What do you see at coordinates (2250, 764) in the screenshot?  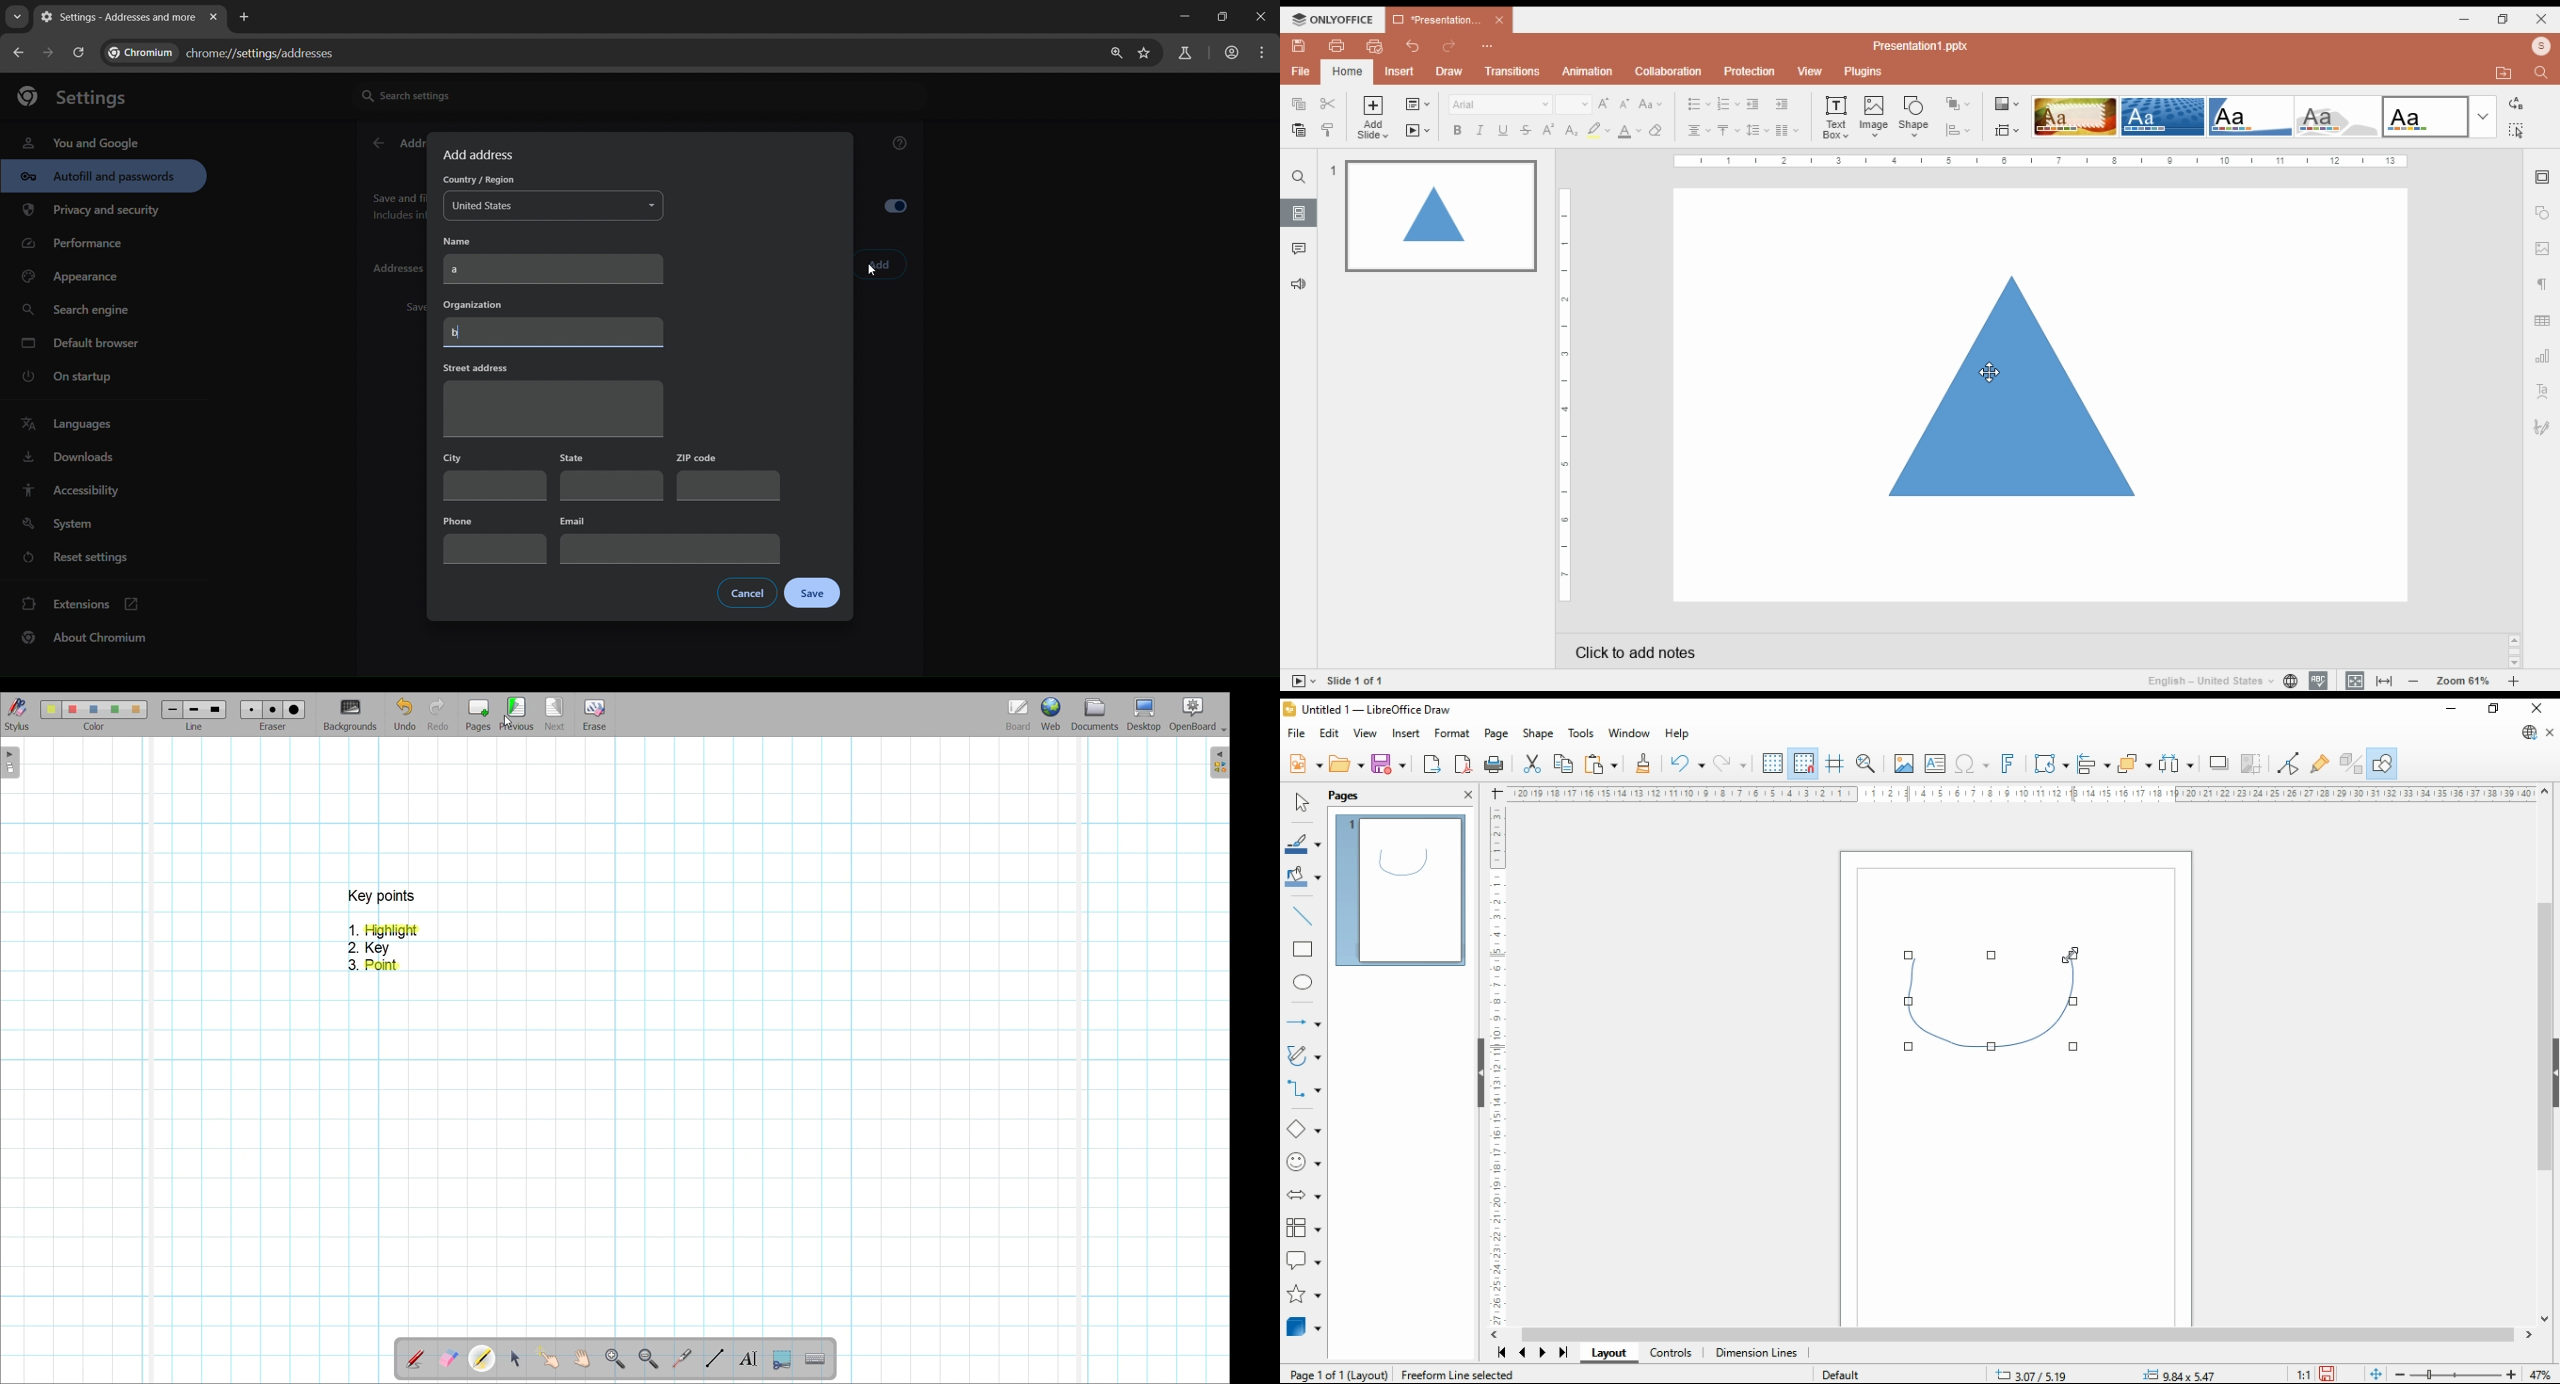 I see `crop` at bounding box center [2250, 764].